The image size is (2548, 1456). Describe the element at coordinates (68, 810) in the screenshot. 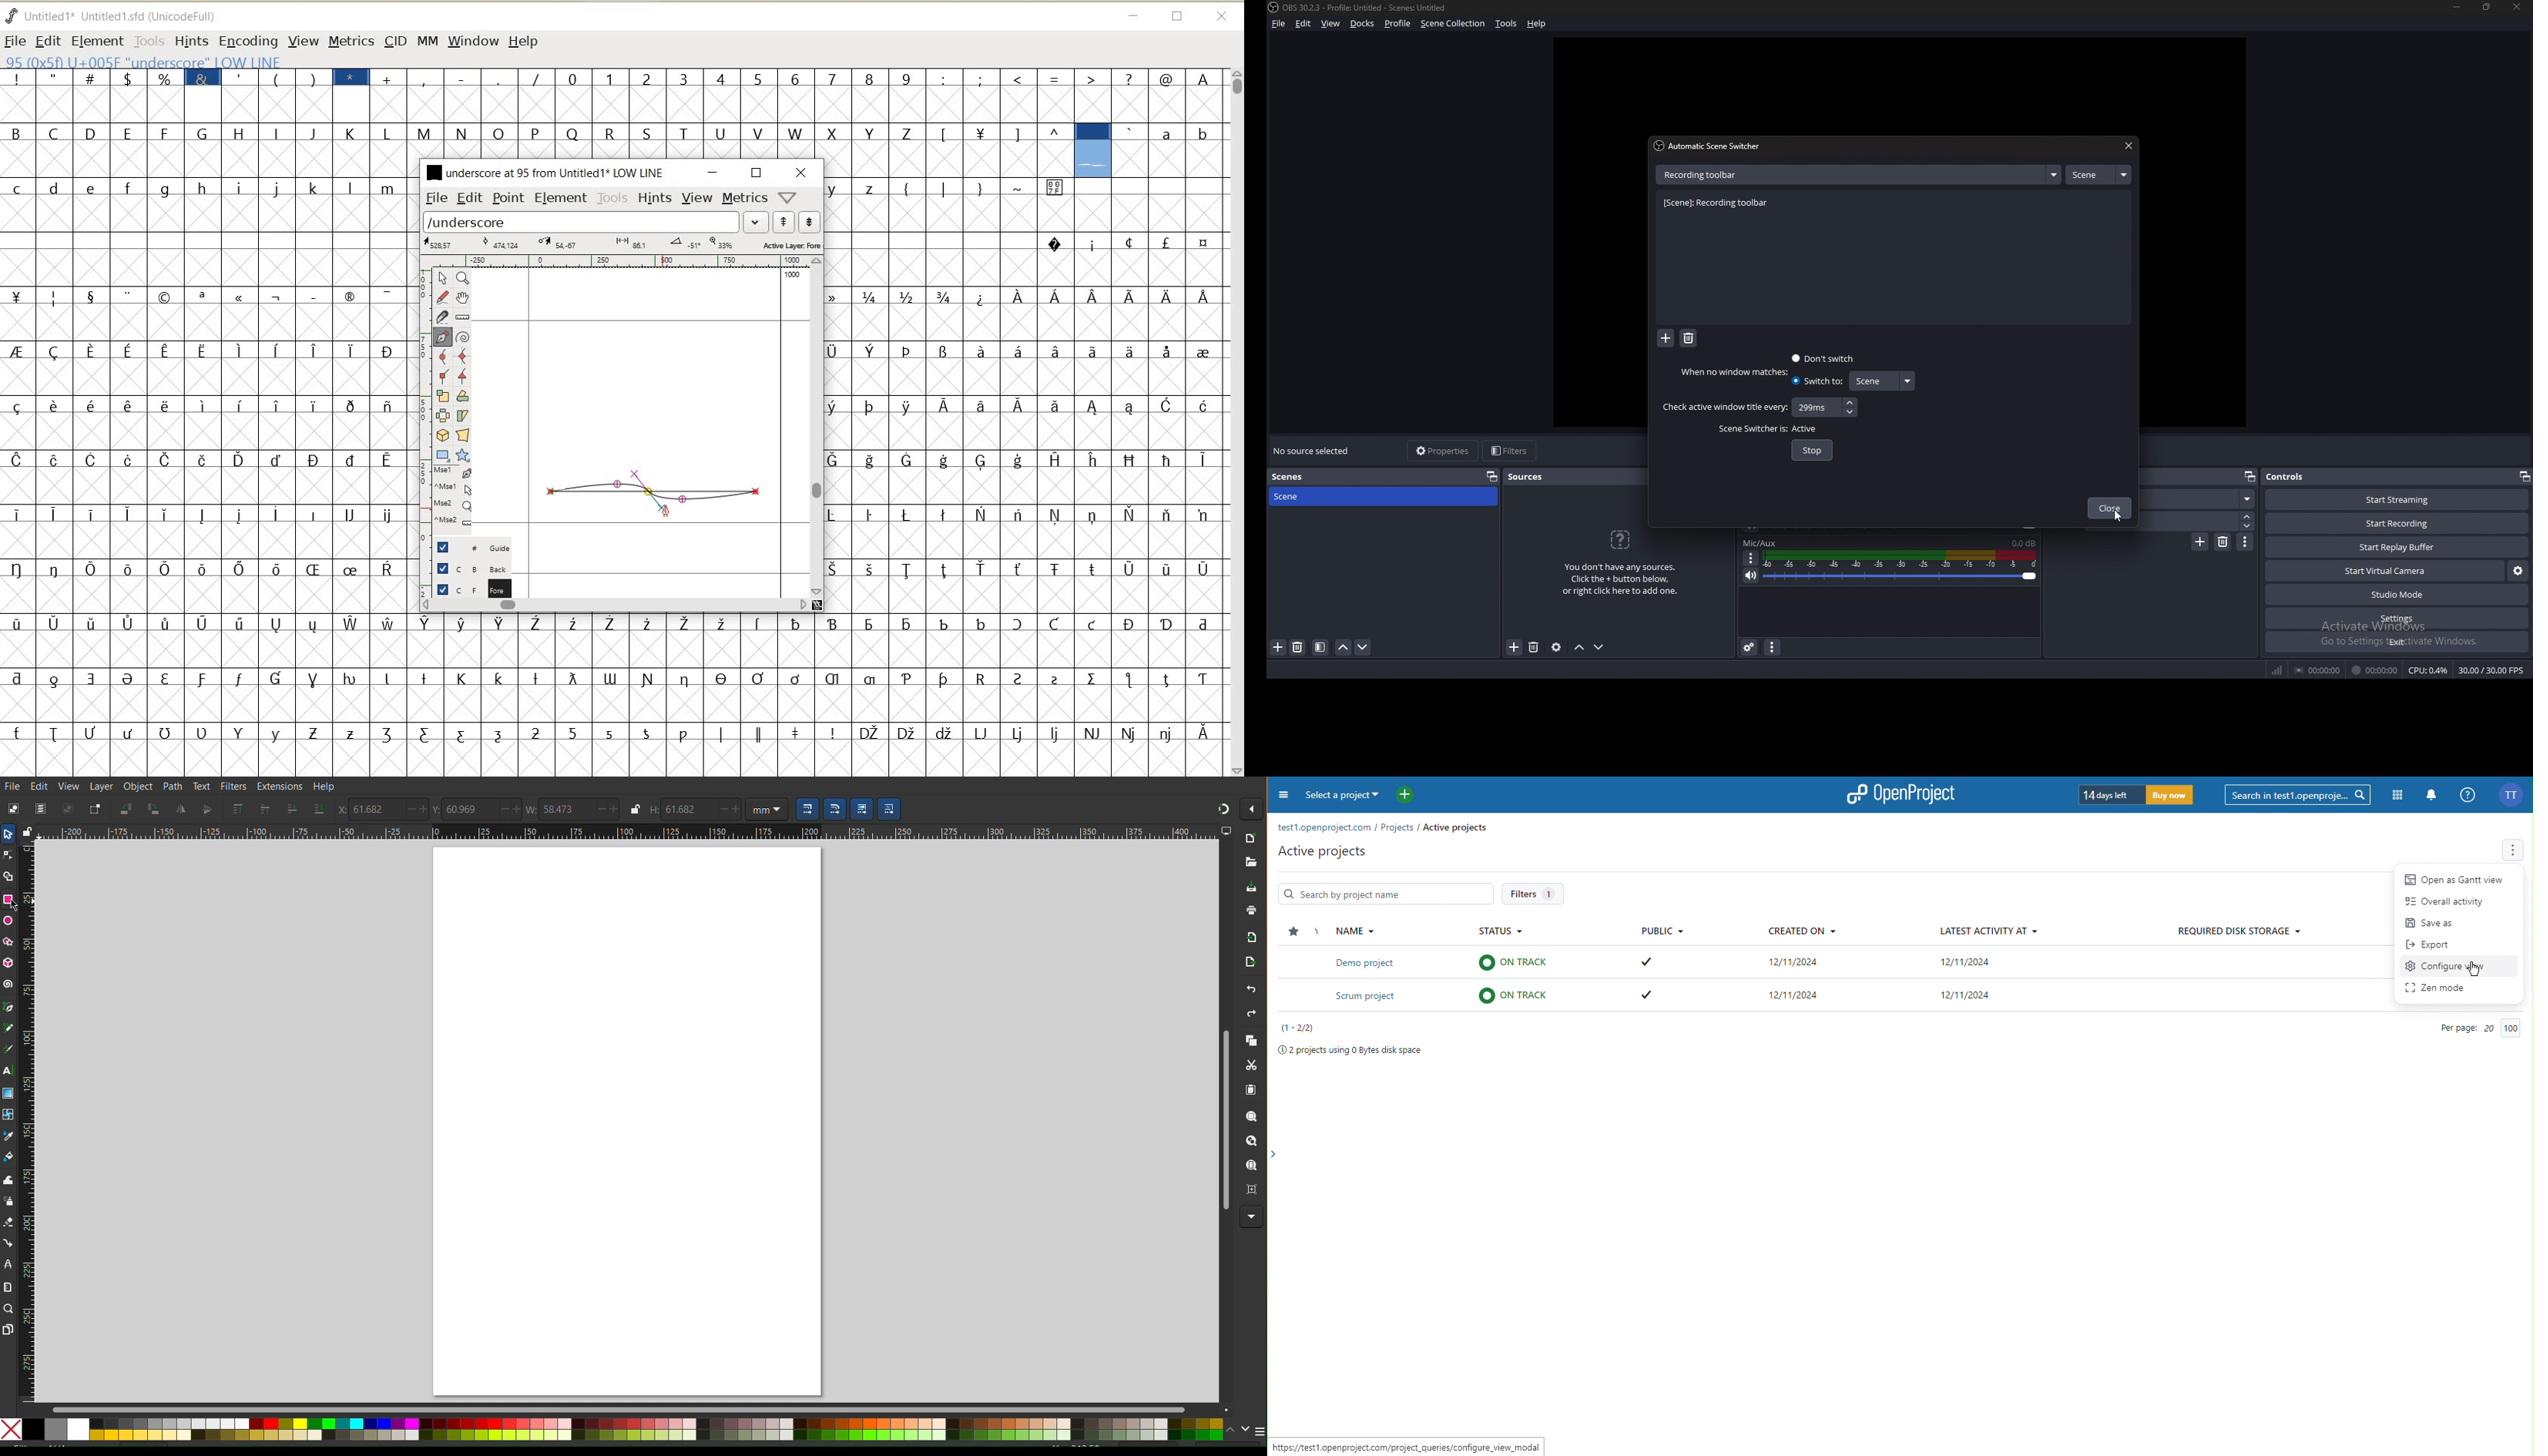

I see `Deselect` at that location.